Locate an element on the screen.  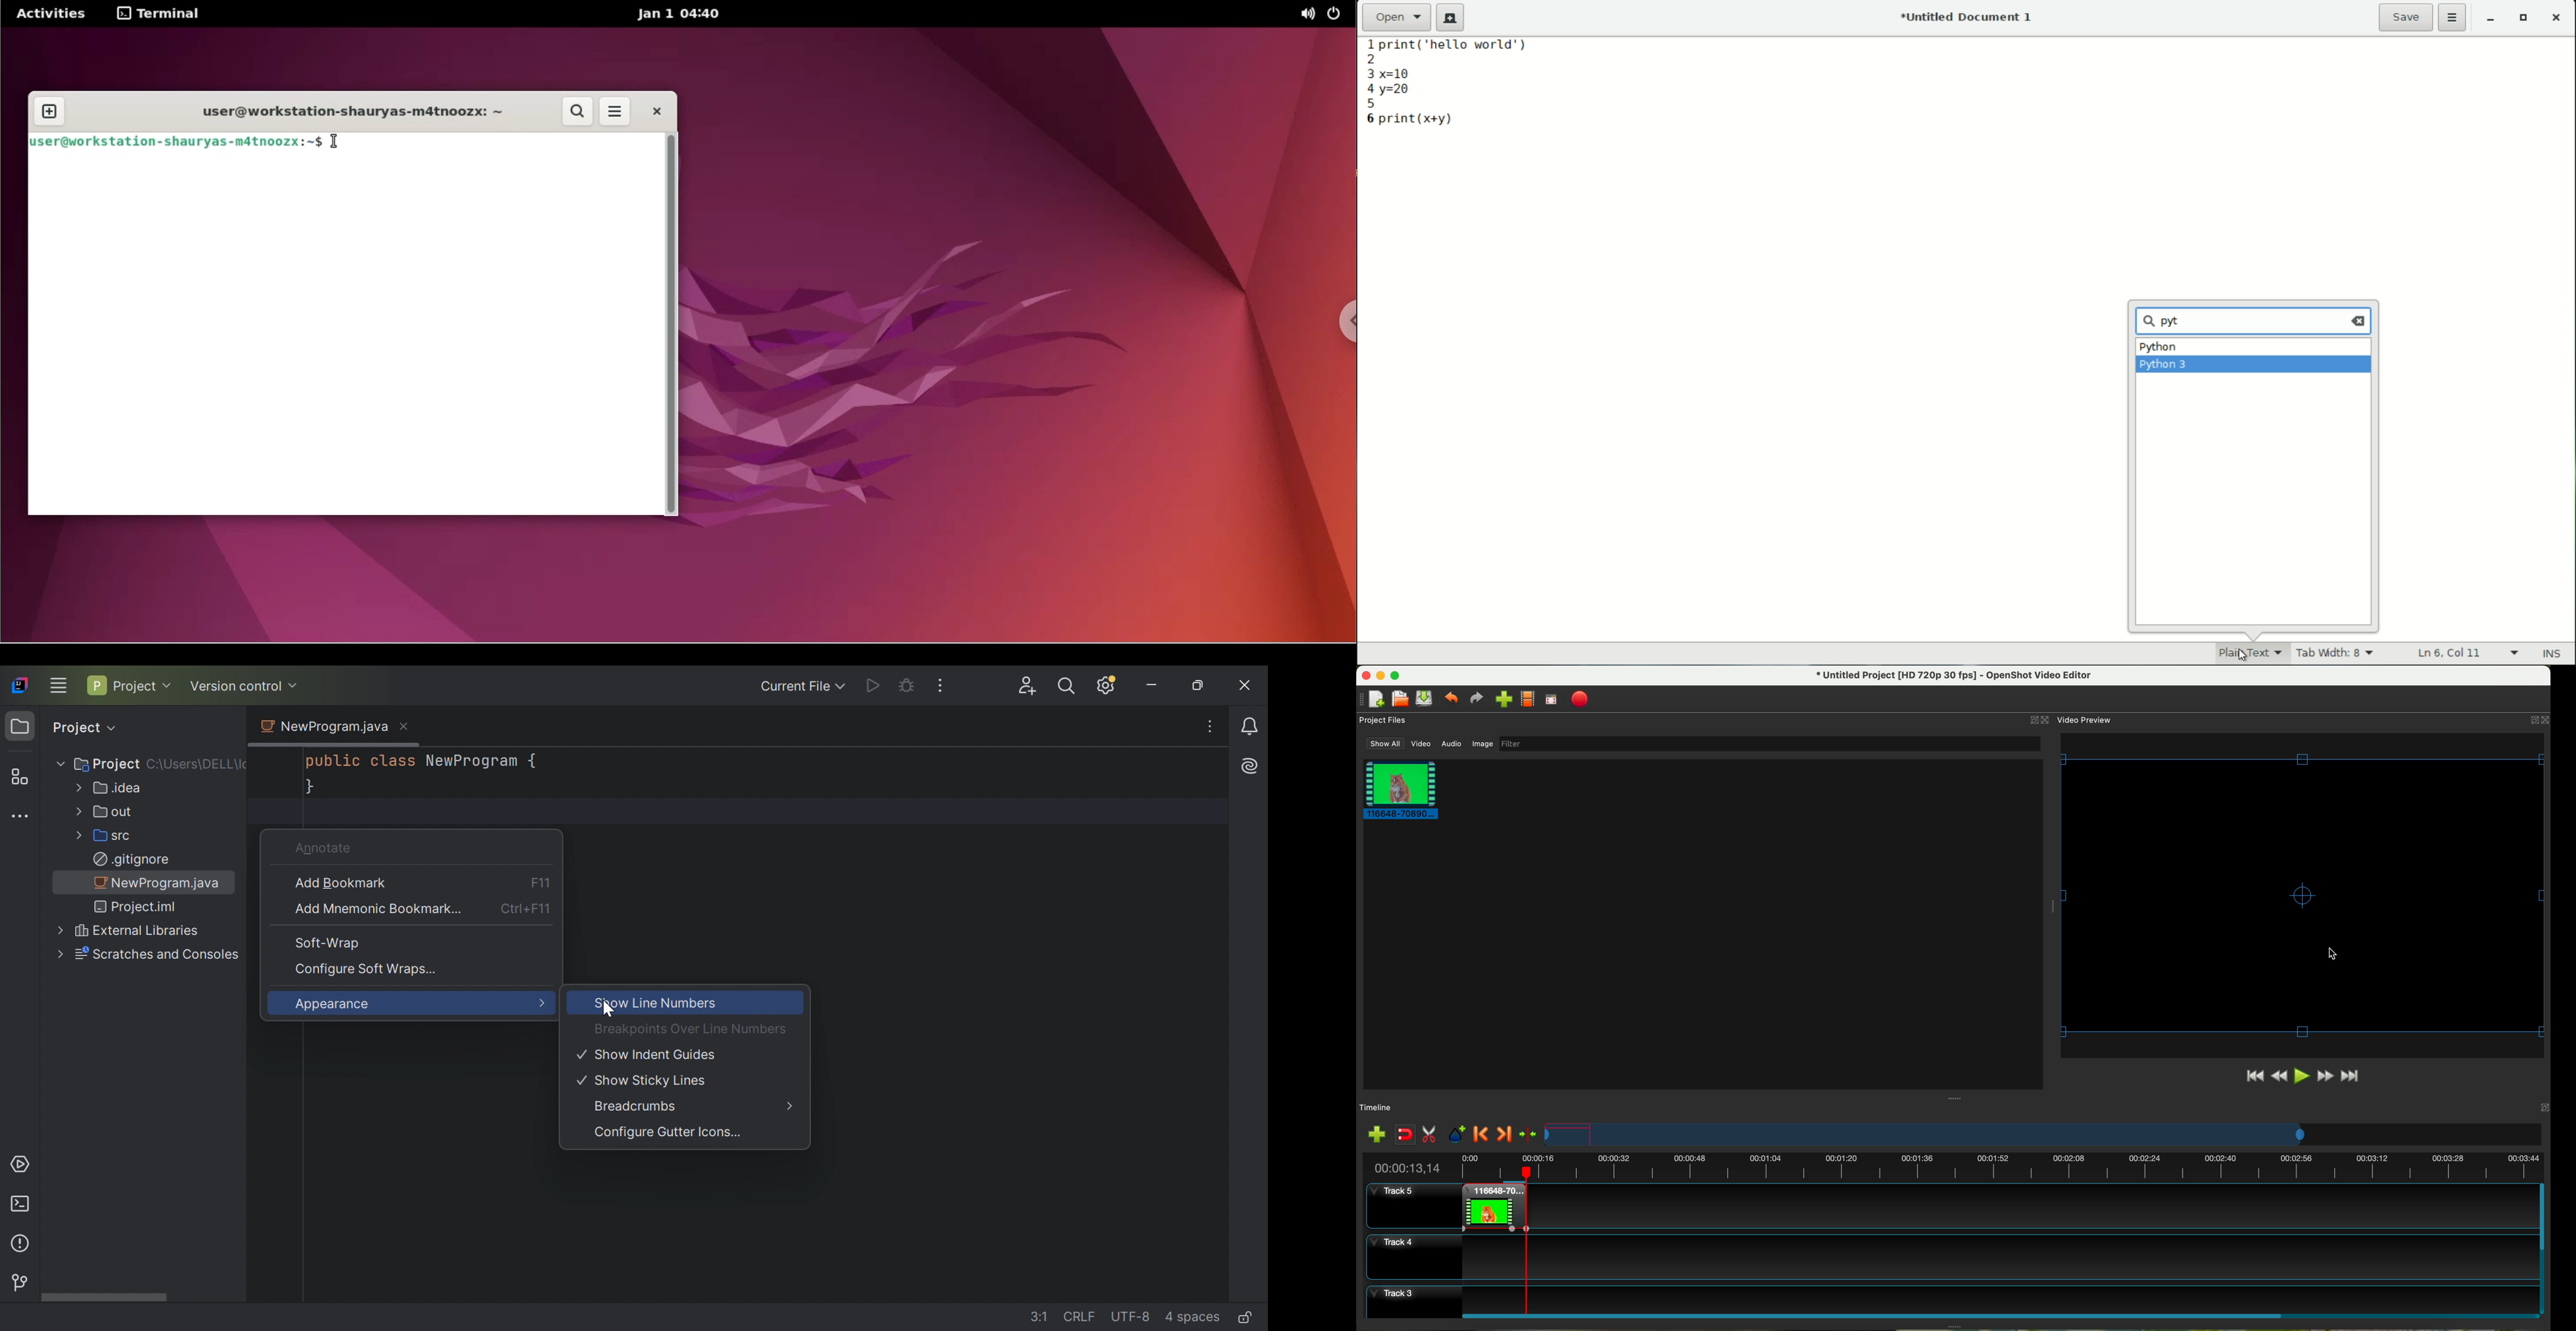
previous marker is located at coordinates (1482, 1134).